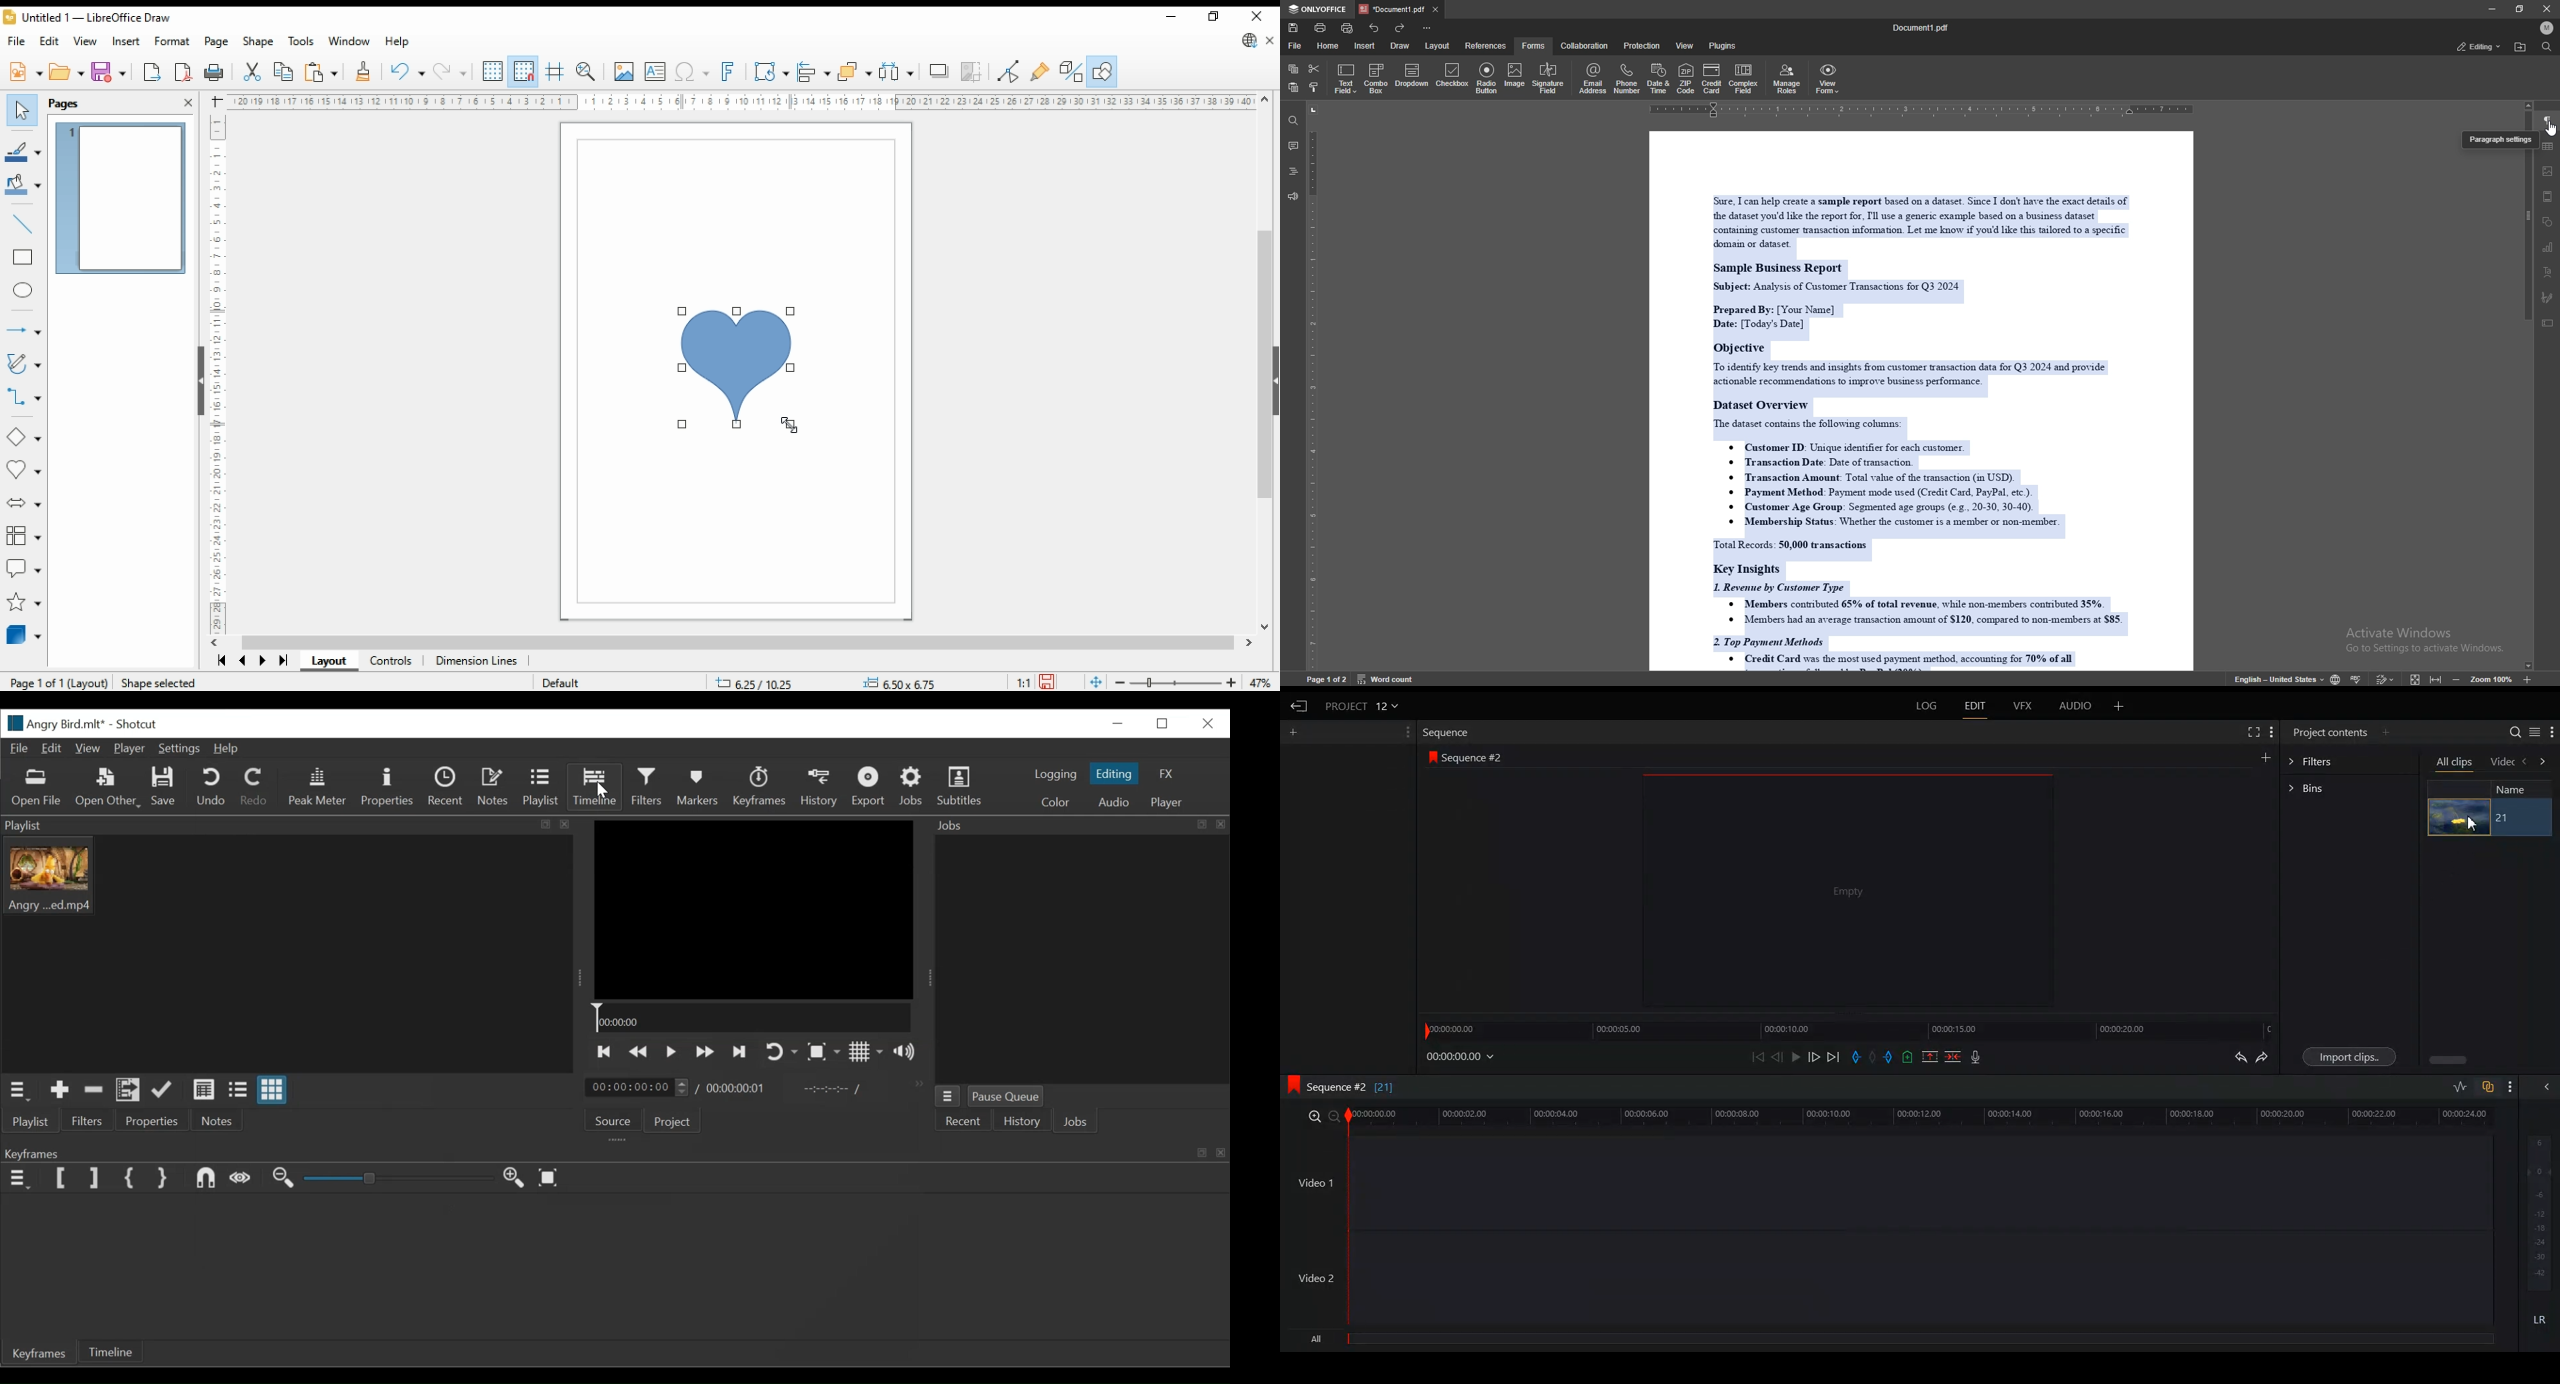 This screenshot has width=2576, height=1400. What do you see at coordinates (1384, 679) in the screenshot?
I see `word count` at bounding box center [1384, 679].